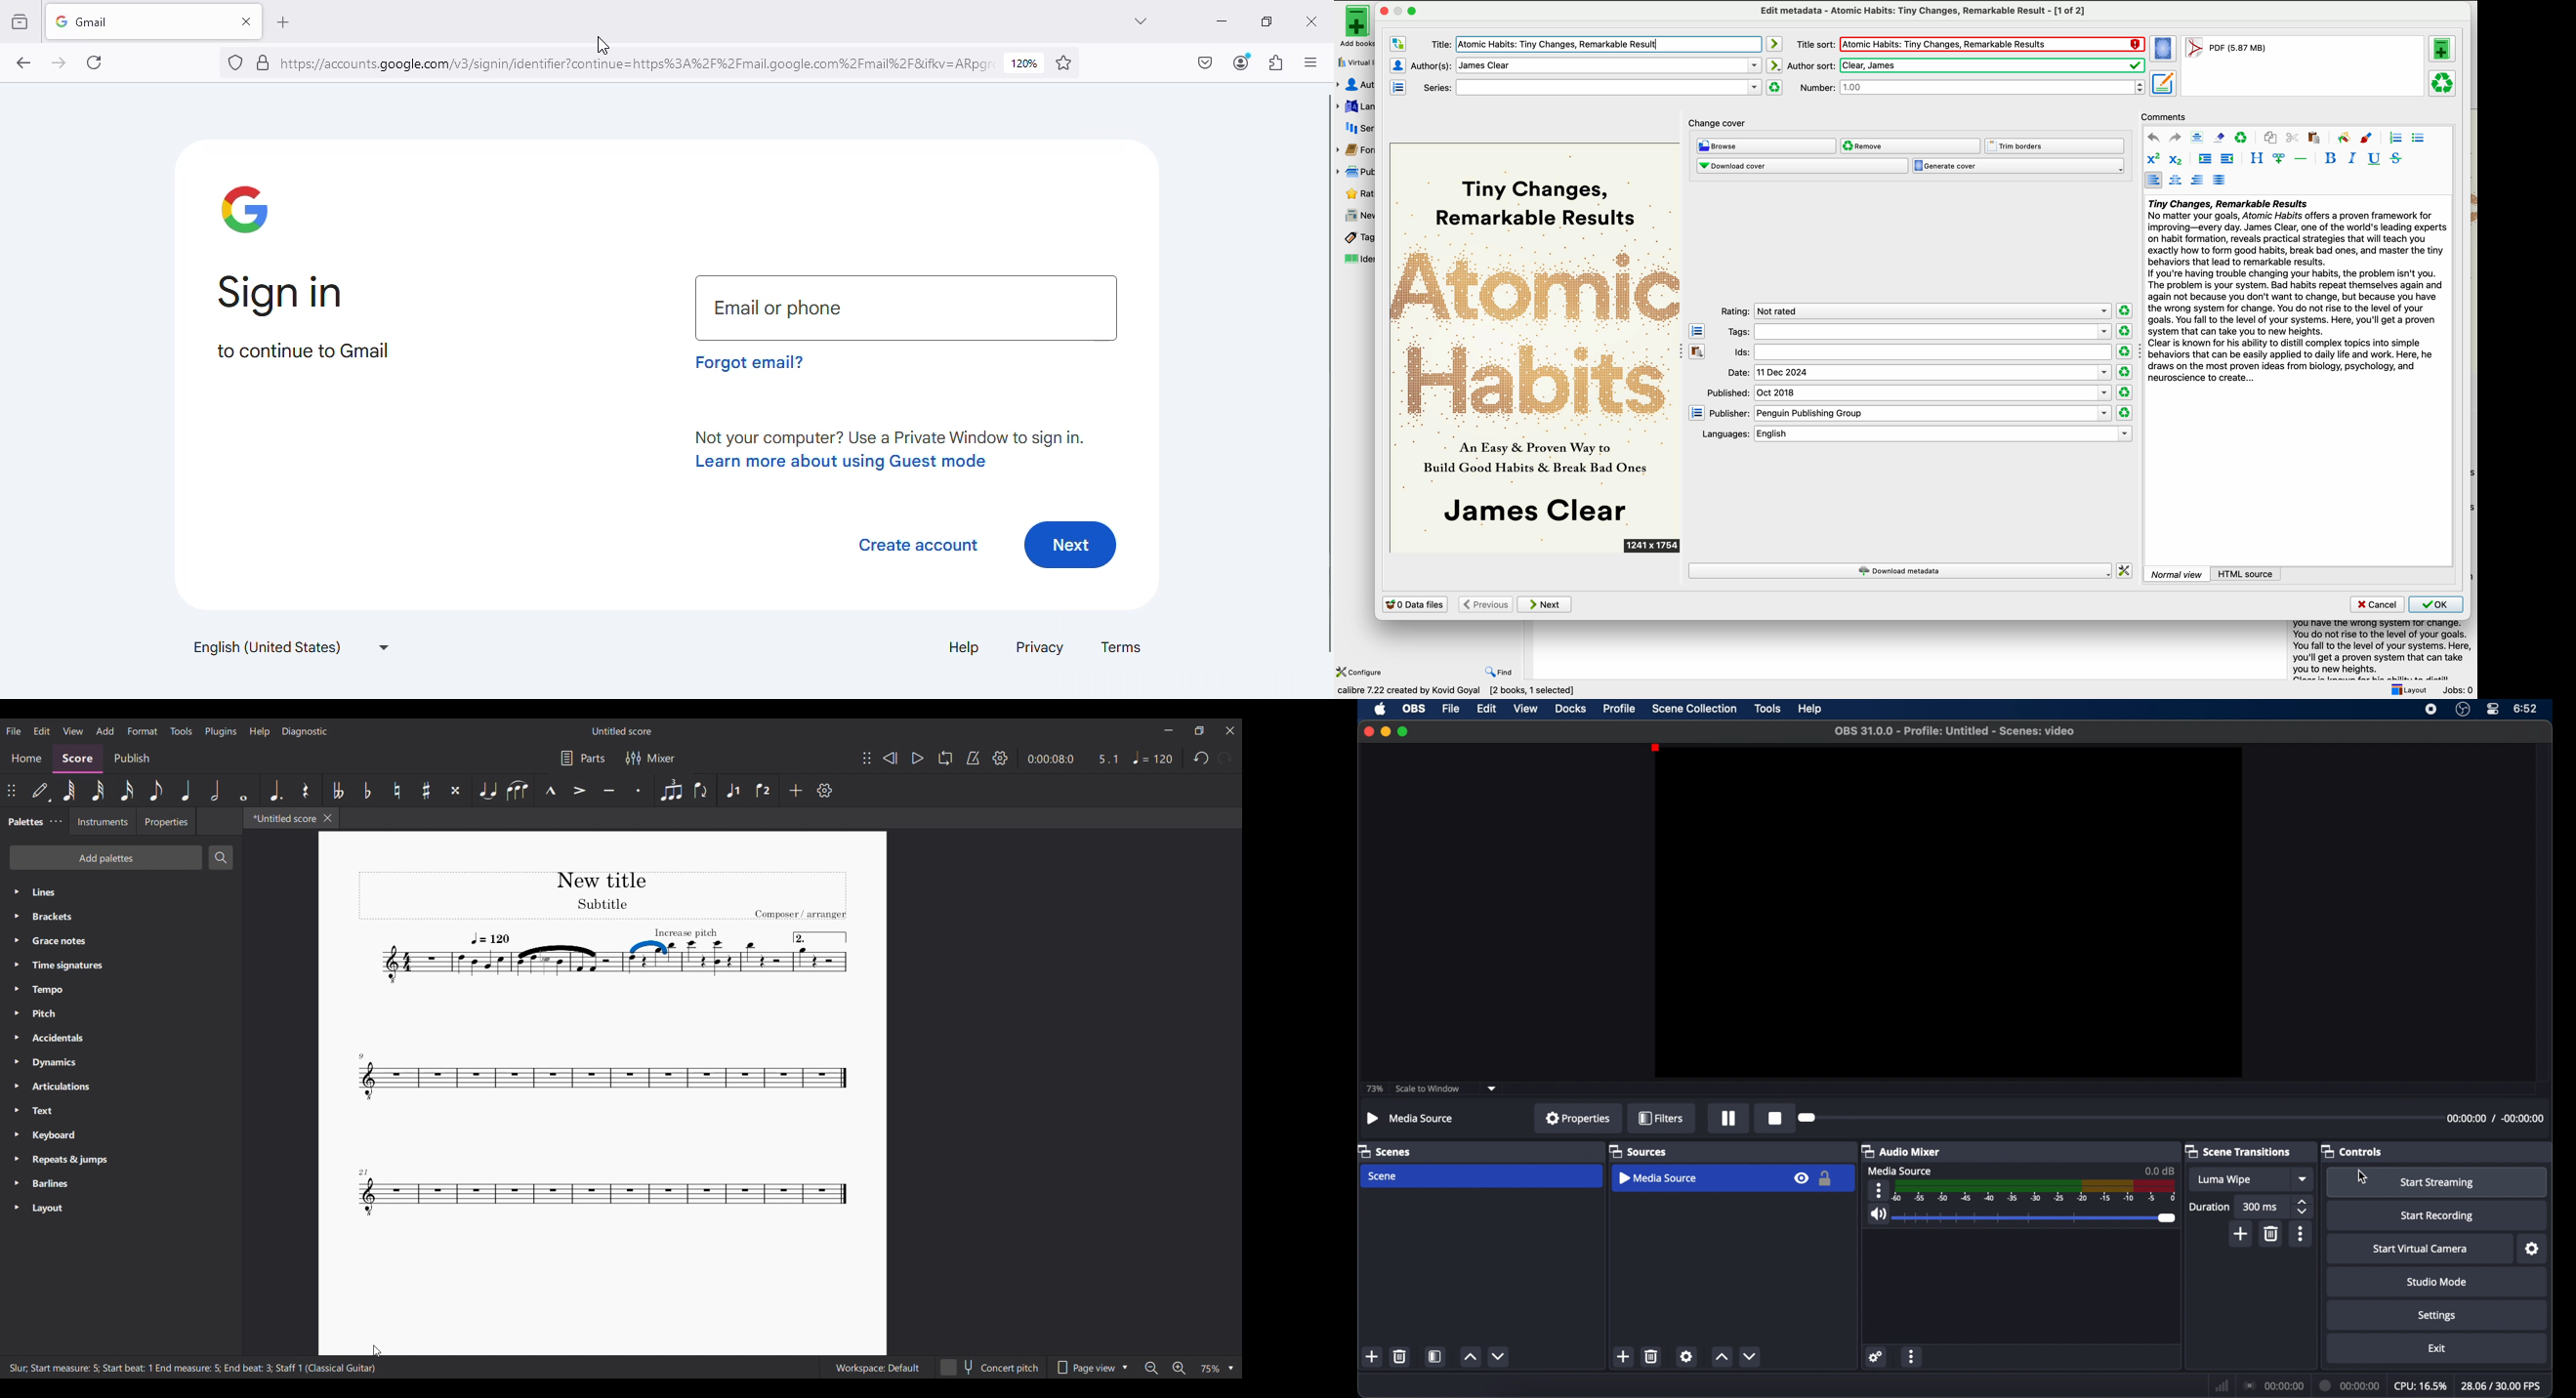 The image size is (2576, 1400). What do you see at coordinates (24, 822) in the screenshot?
I see `Palettes, current tab` at bounding box center [24, 822].